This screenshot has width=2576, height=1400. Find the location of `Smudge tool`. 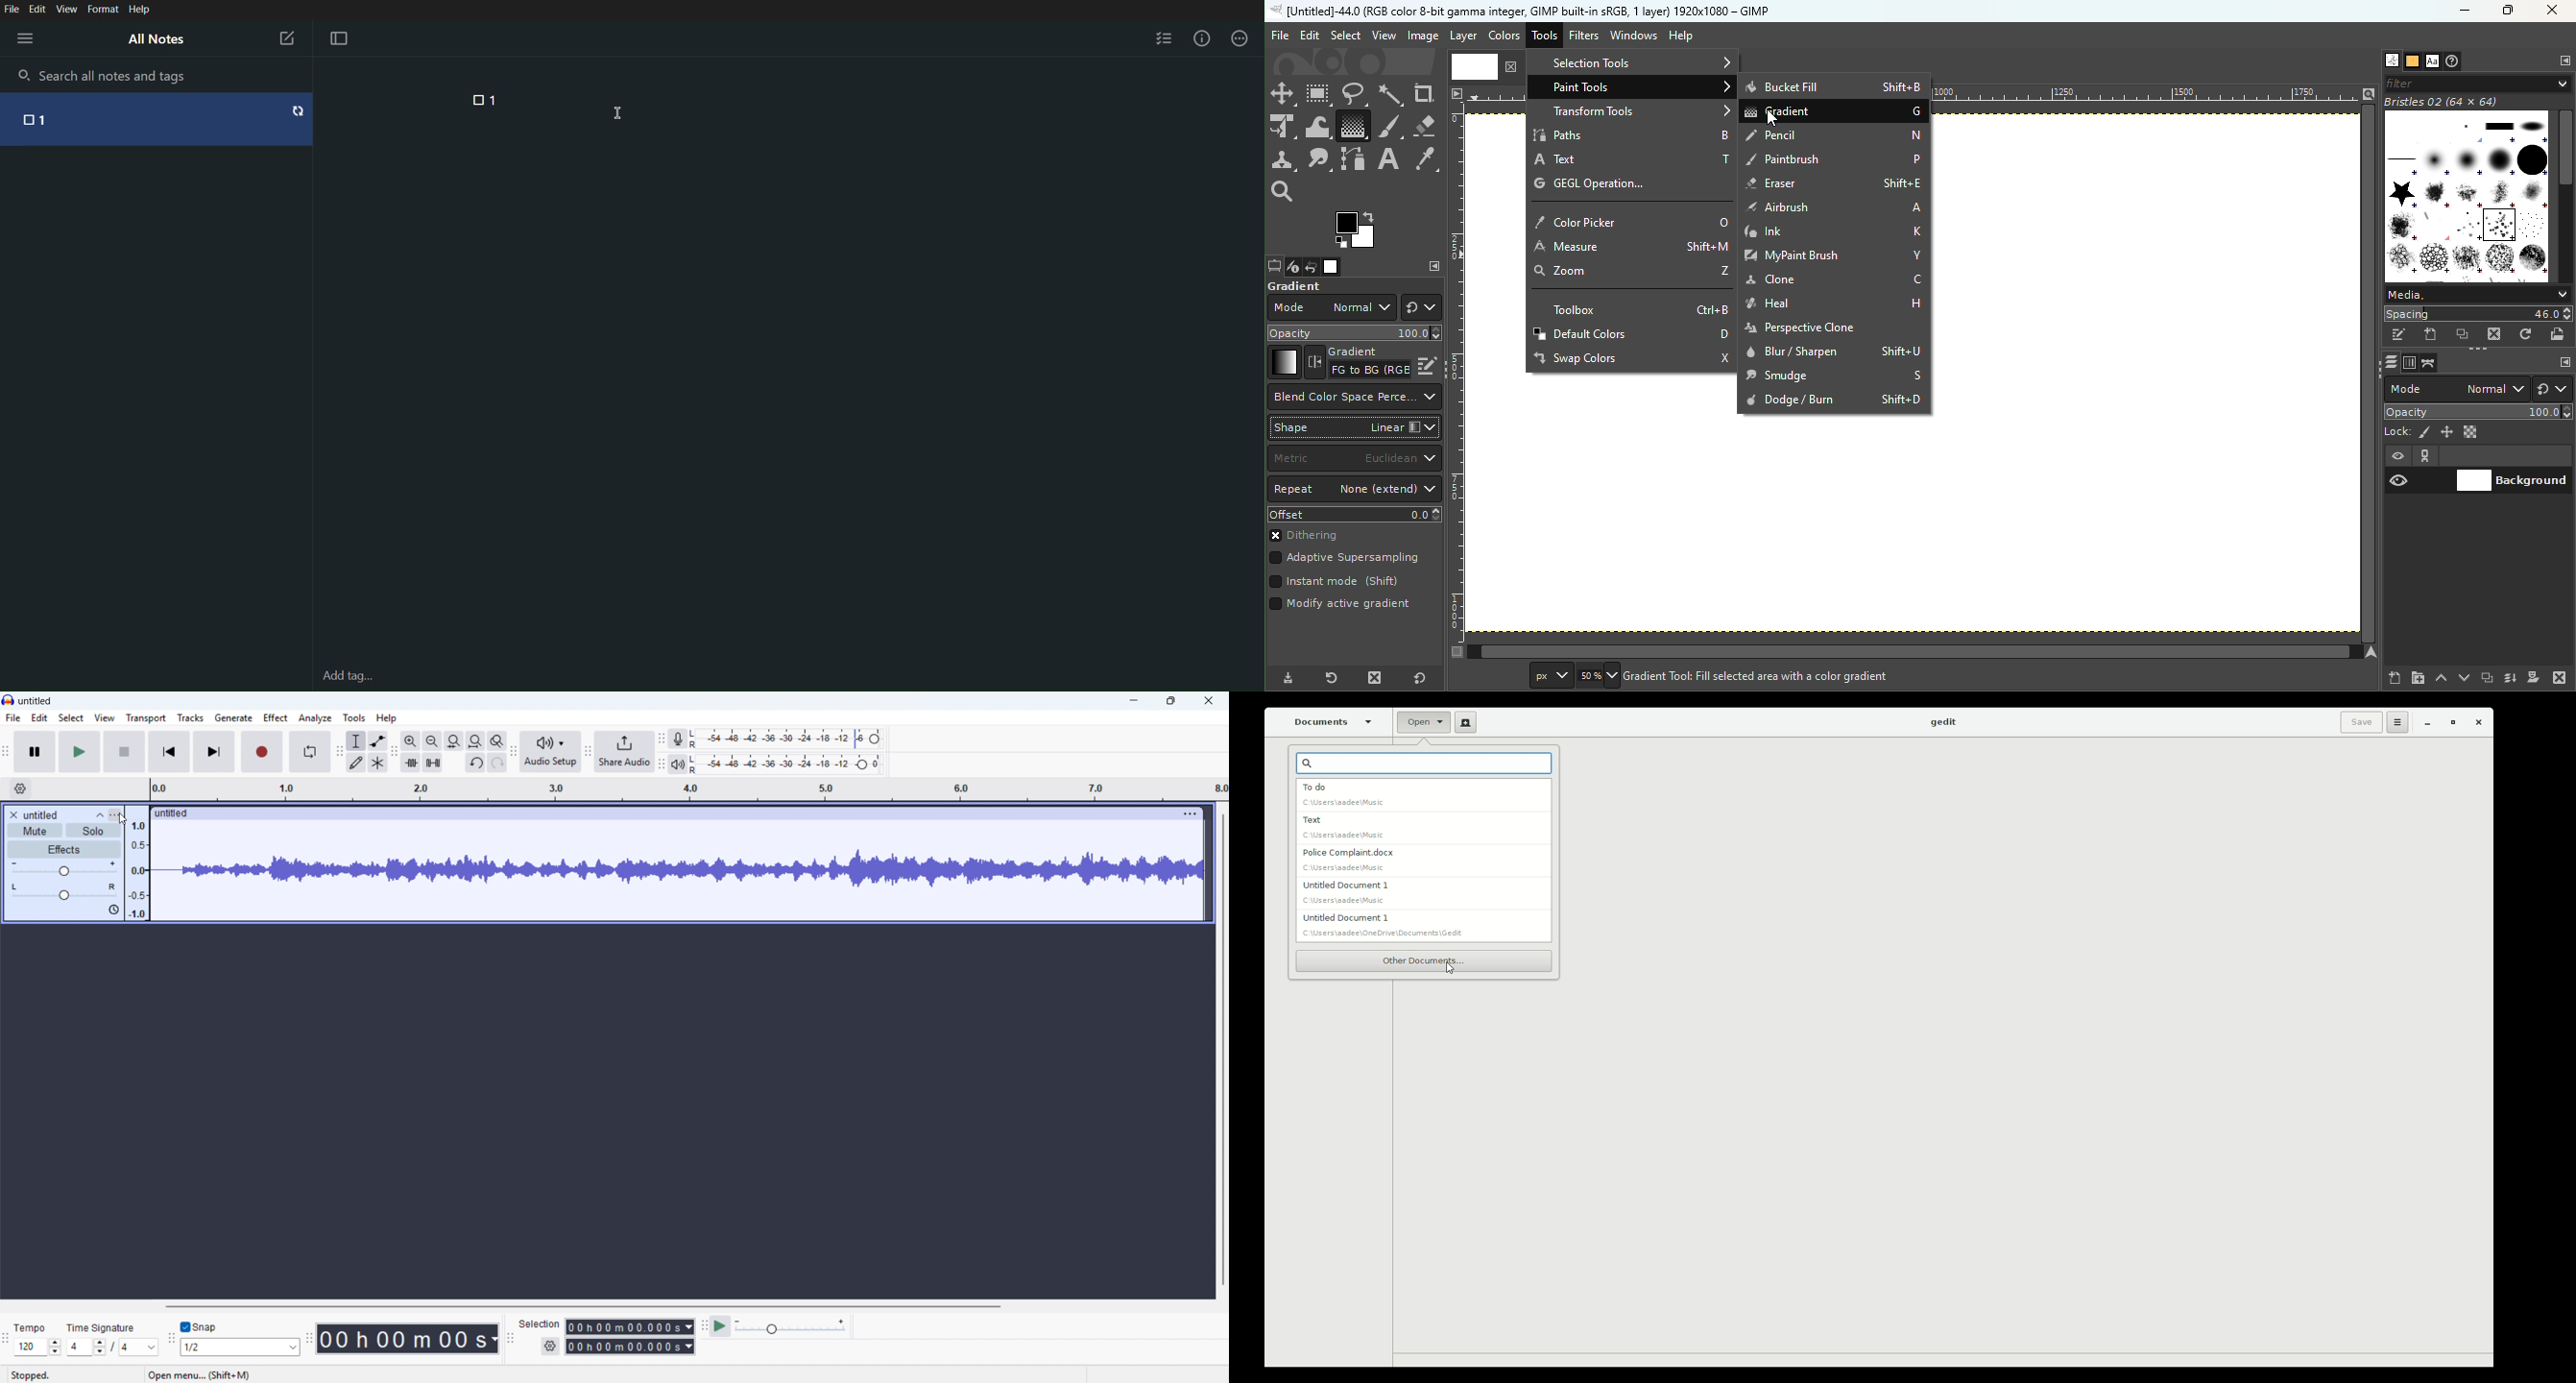

Smudge tool is located at coordinates (1319, 159).